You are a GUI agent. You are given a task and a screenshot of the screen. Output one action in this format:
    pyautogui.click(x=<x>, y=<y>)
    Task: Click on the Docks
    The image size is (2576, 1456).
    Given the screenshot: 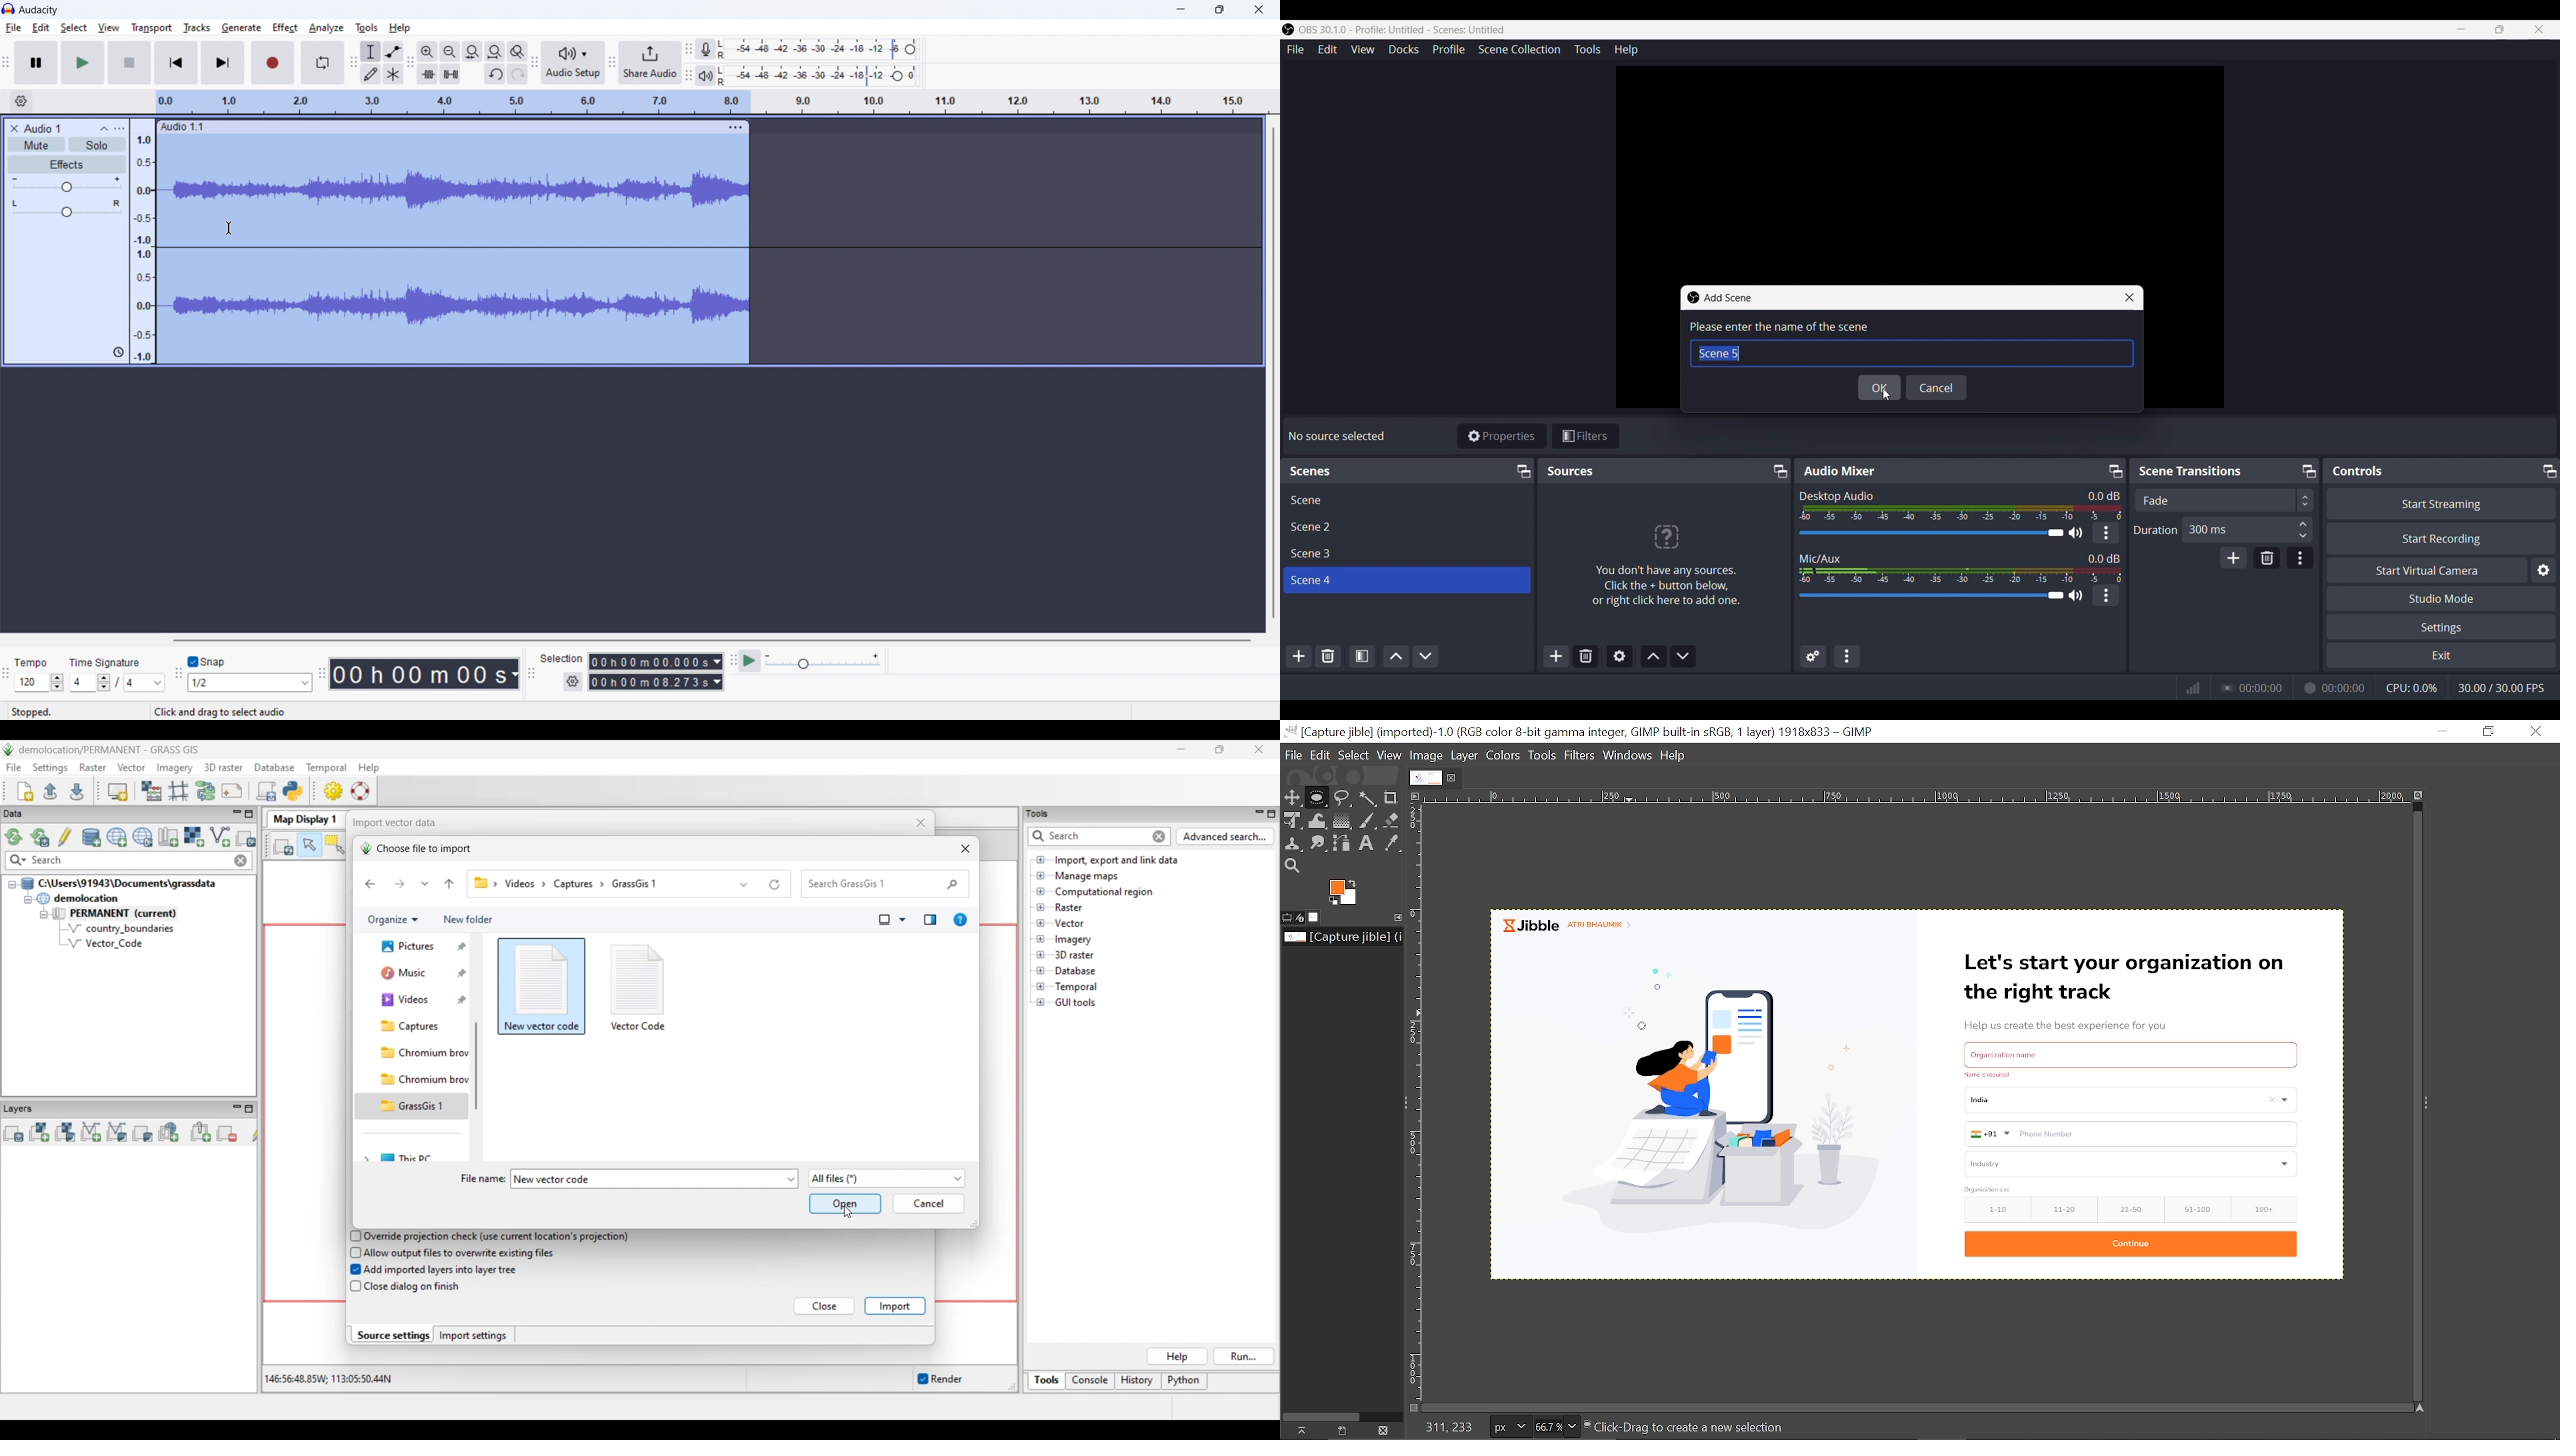 What is the action you would take?
    pyautogui.click(x=1403, y=49)
    